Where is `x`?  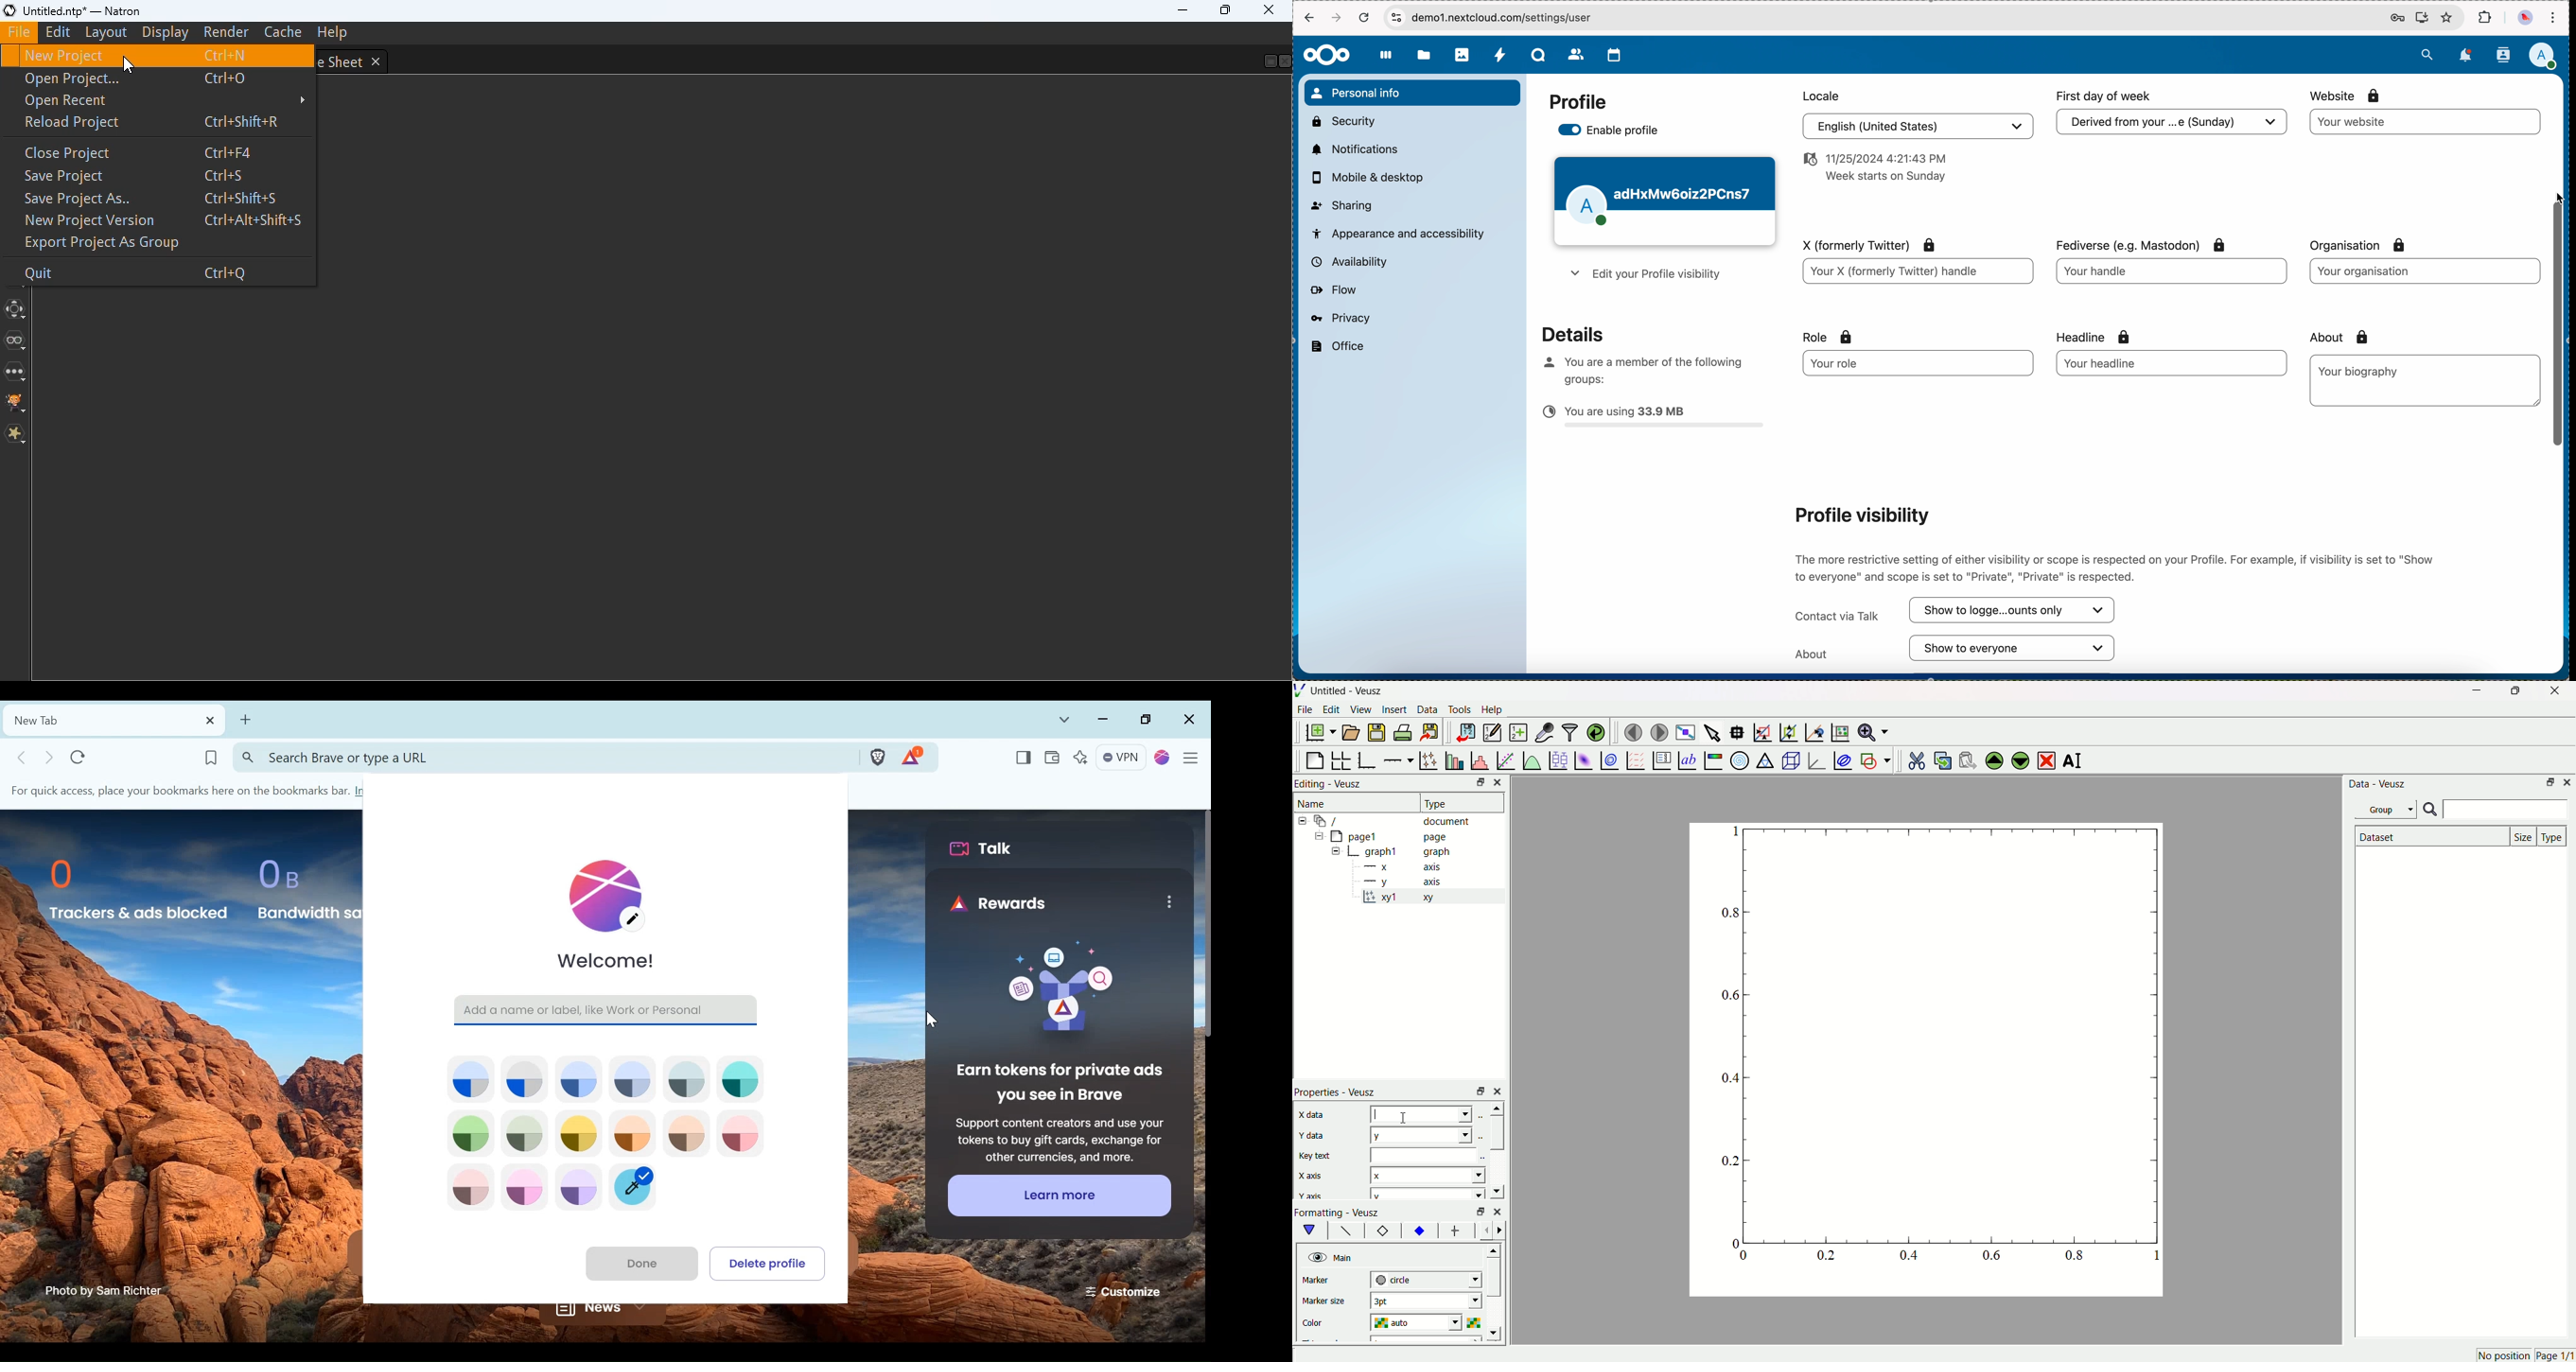 x is located at coordinates (1428, 1174).